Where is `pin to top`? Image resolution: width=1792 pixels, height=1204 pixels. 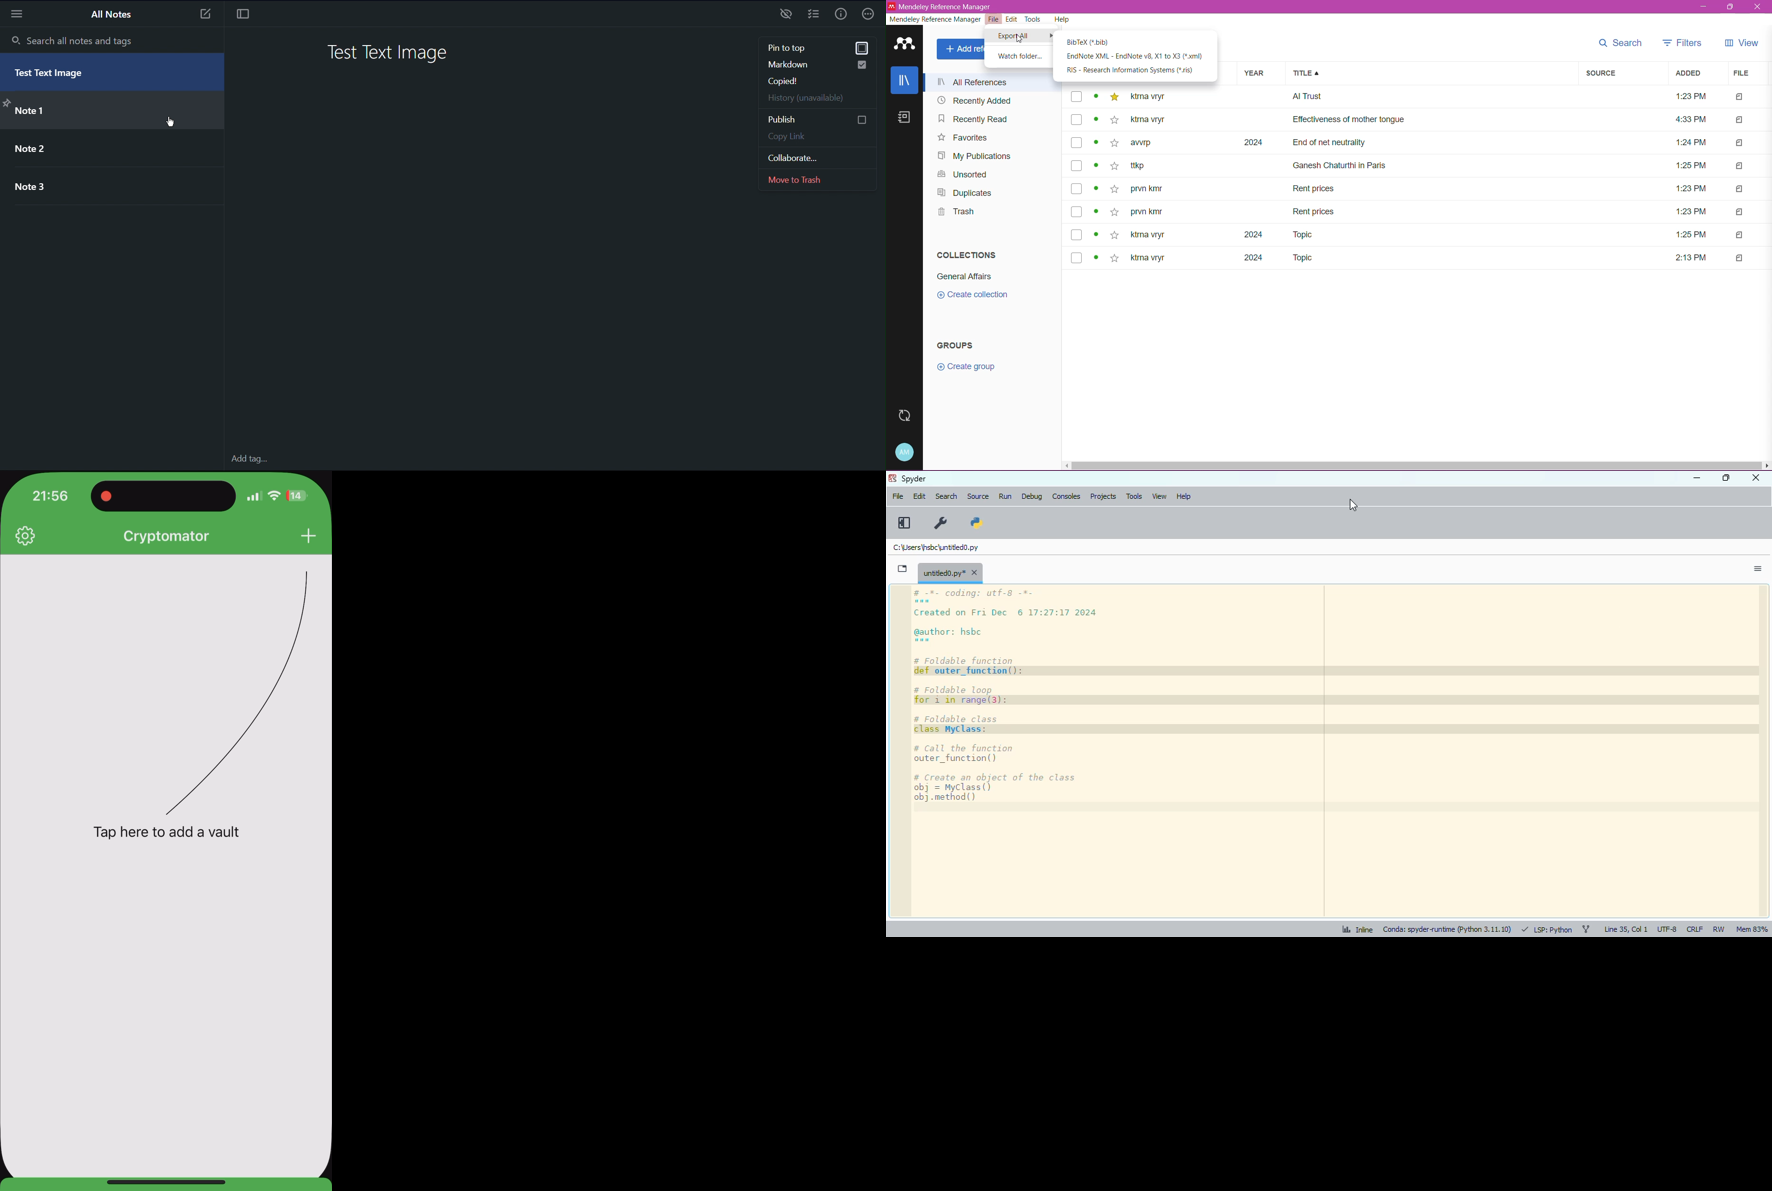
pin to top is located at coordinates (816, 48).